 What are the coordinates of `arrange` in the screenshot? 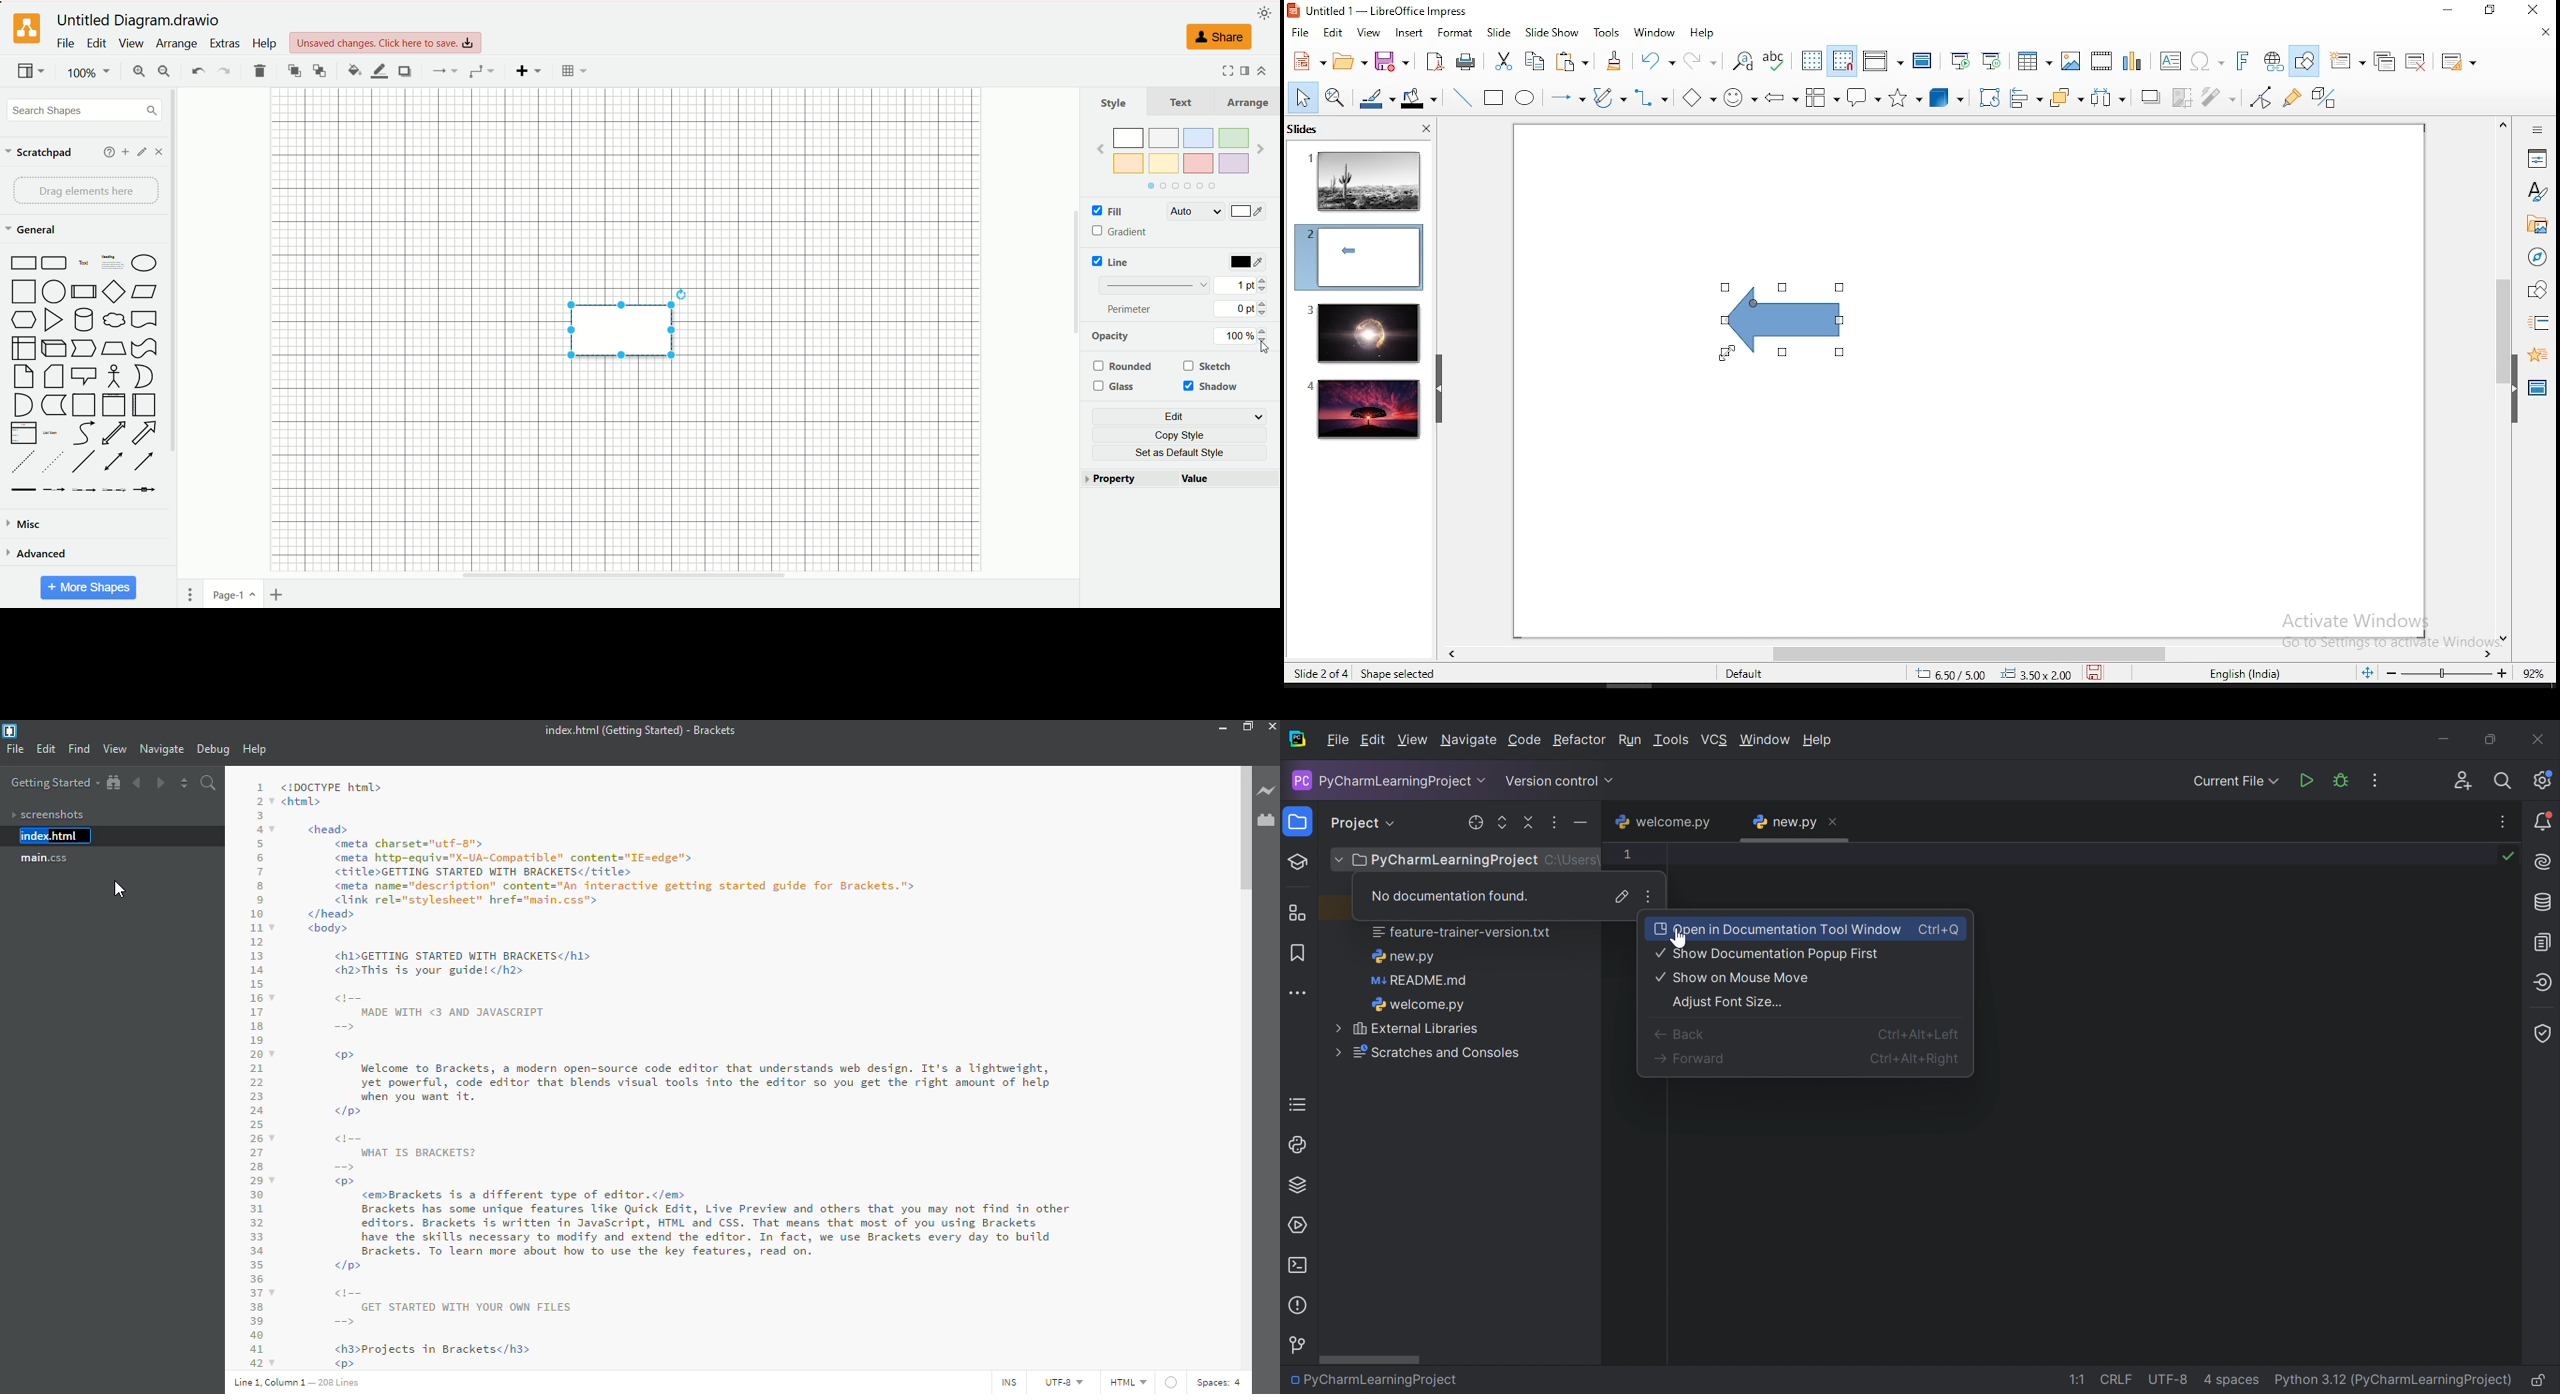 It's located at (2069, 99).